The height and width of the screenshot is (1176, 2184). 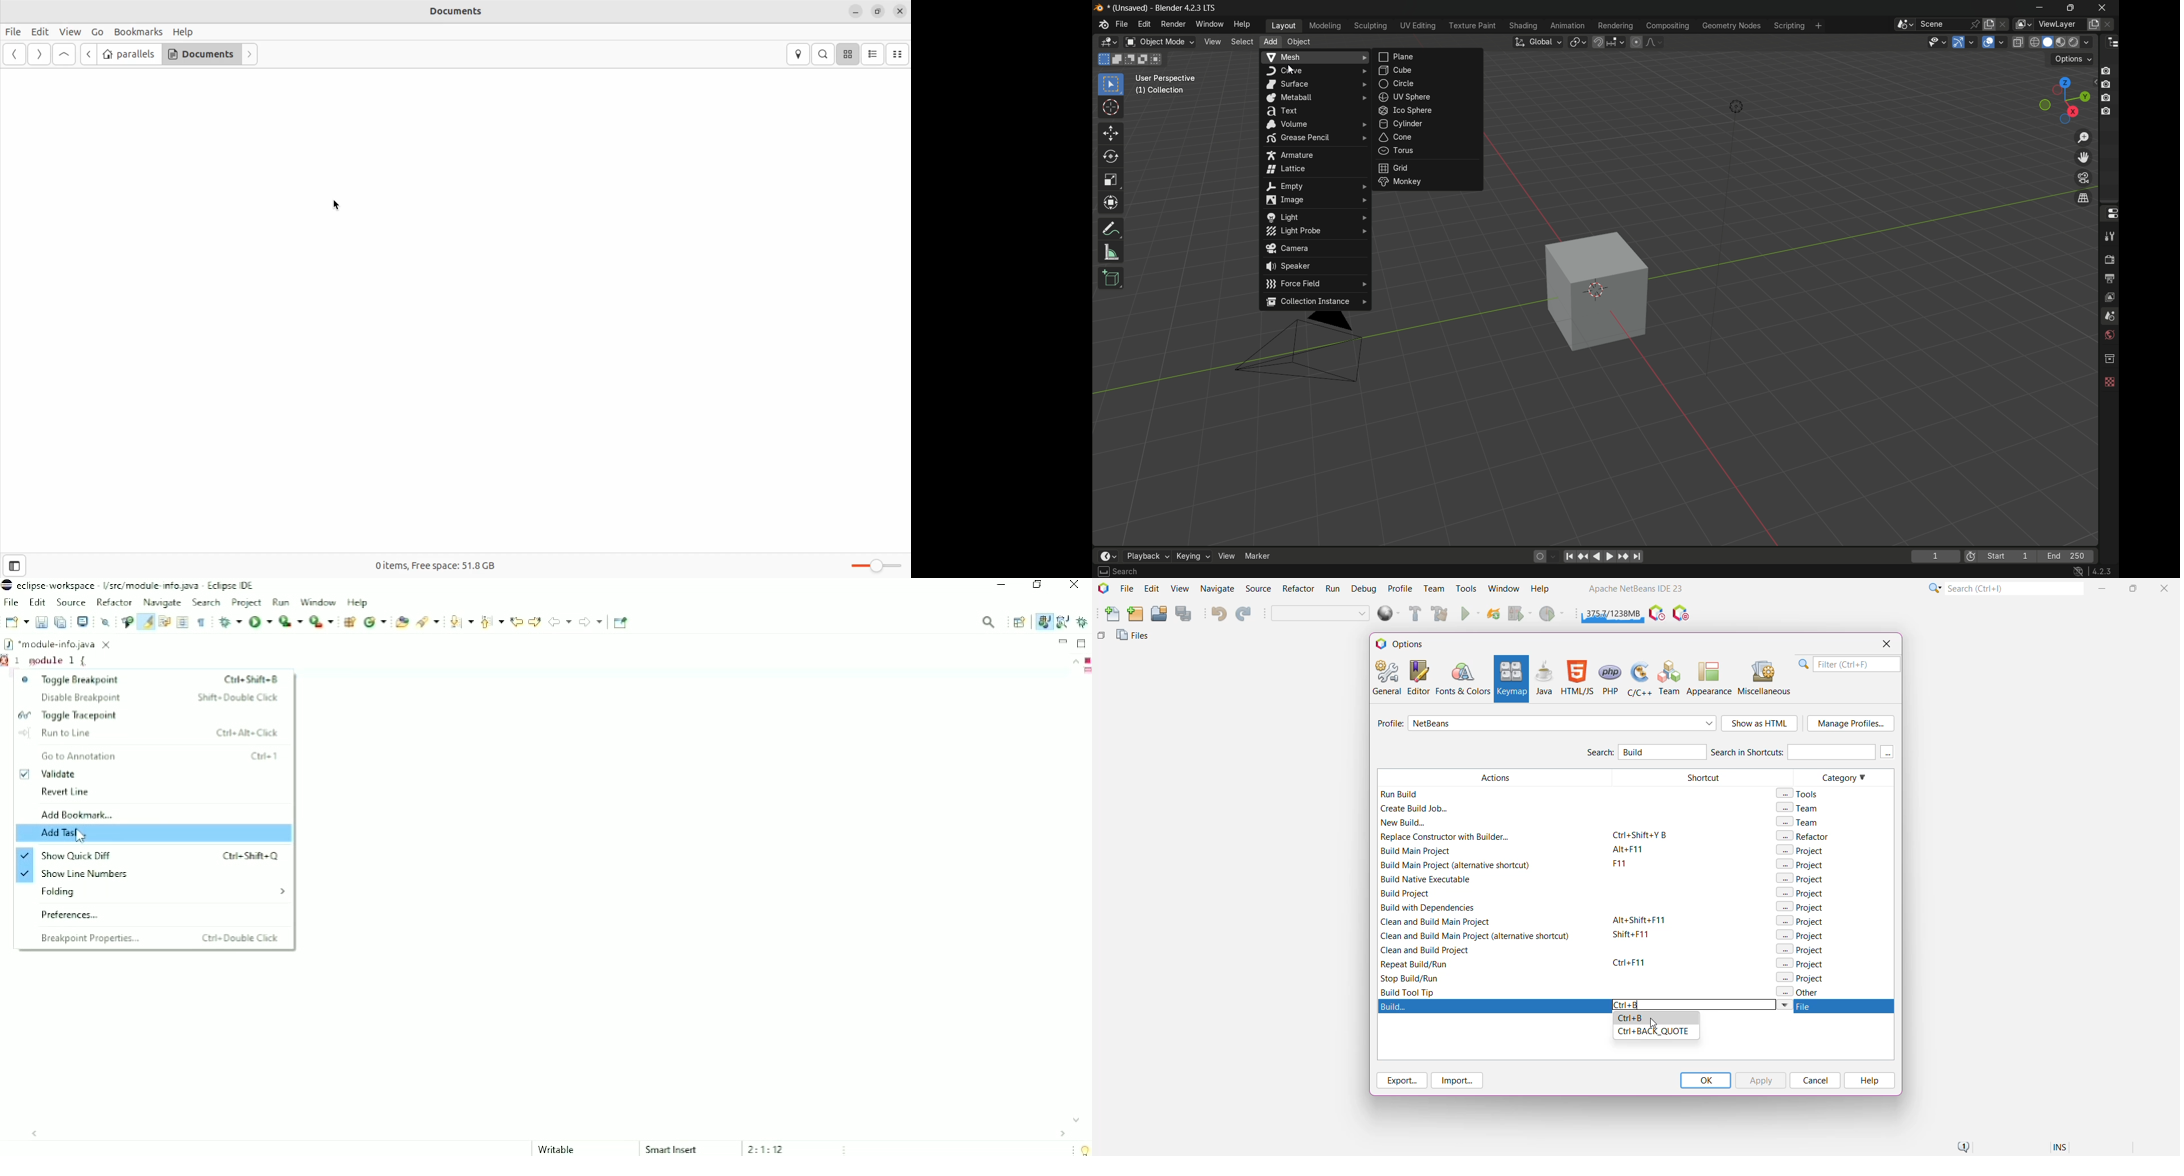 I want to click on grease pencil, so click(x=1314, y=139).